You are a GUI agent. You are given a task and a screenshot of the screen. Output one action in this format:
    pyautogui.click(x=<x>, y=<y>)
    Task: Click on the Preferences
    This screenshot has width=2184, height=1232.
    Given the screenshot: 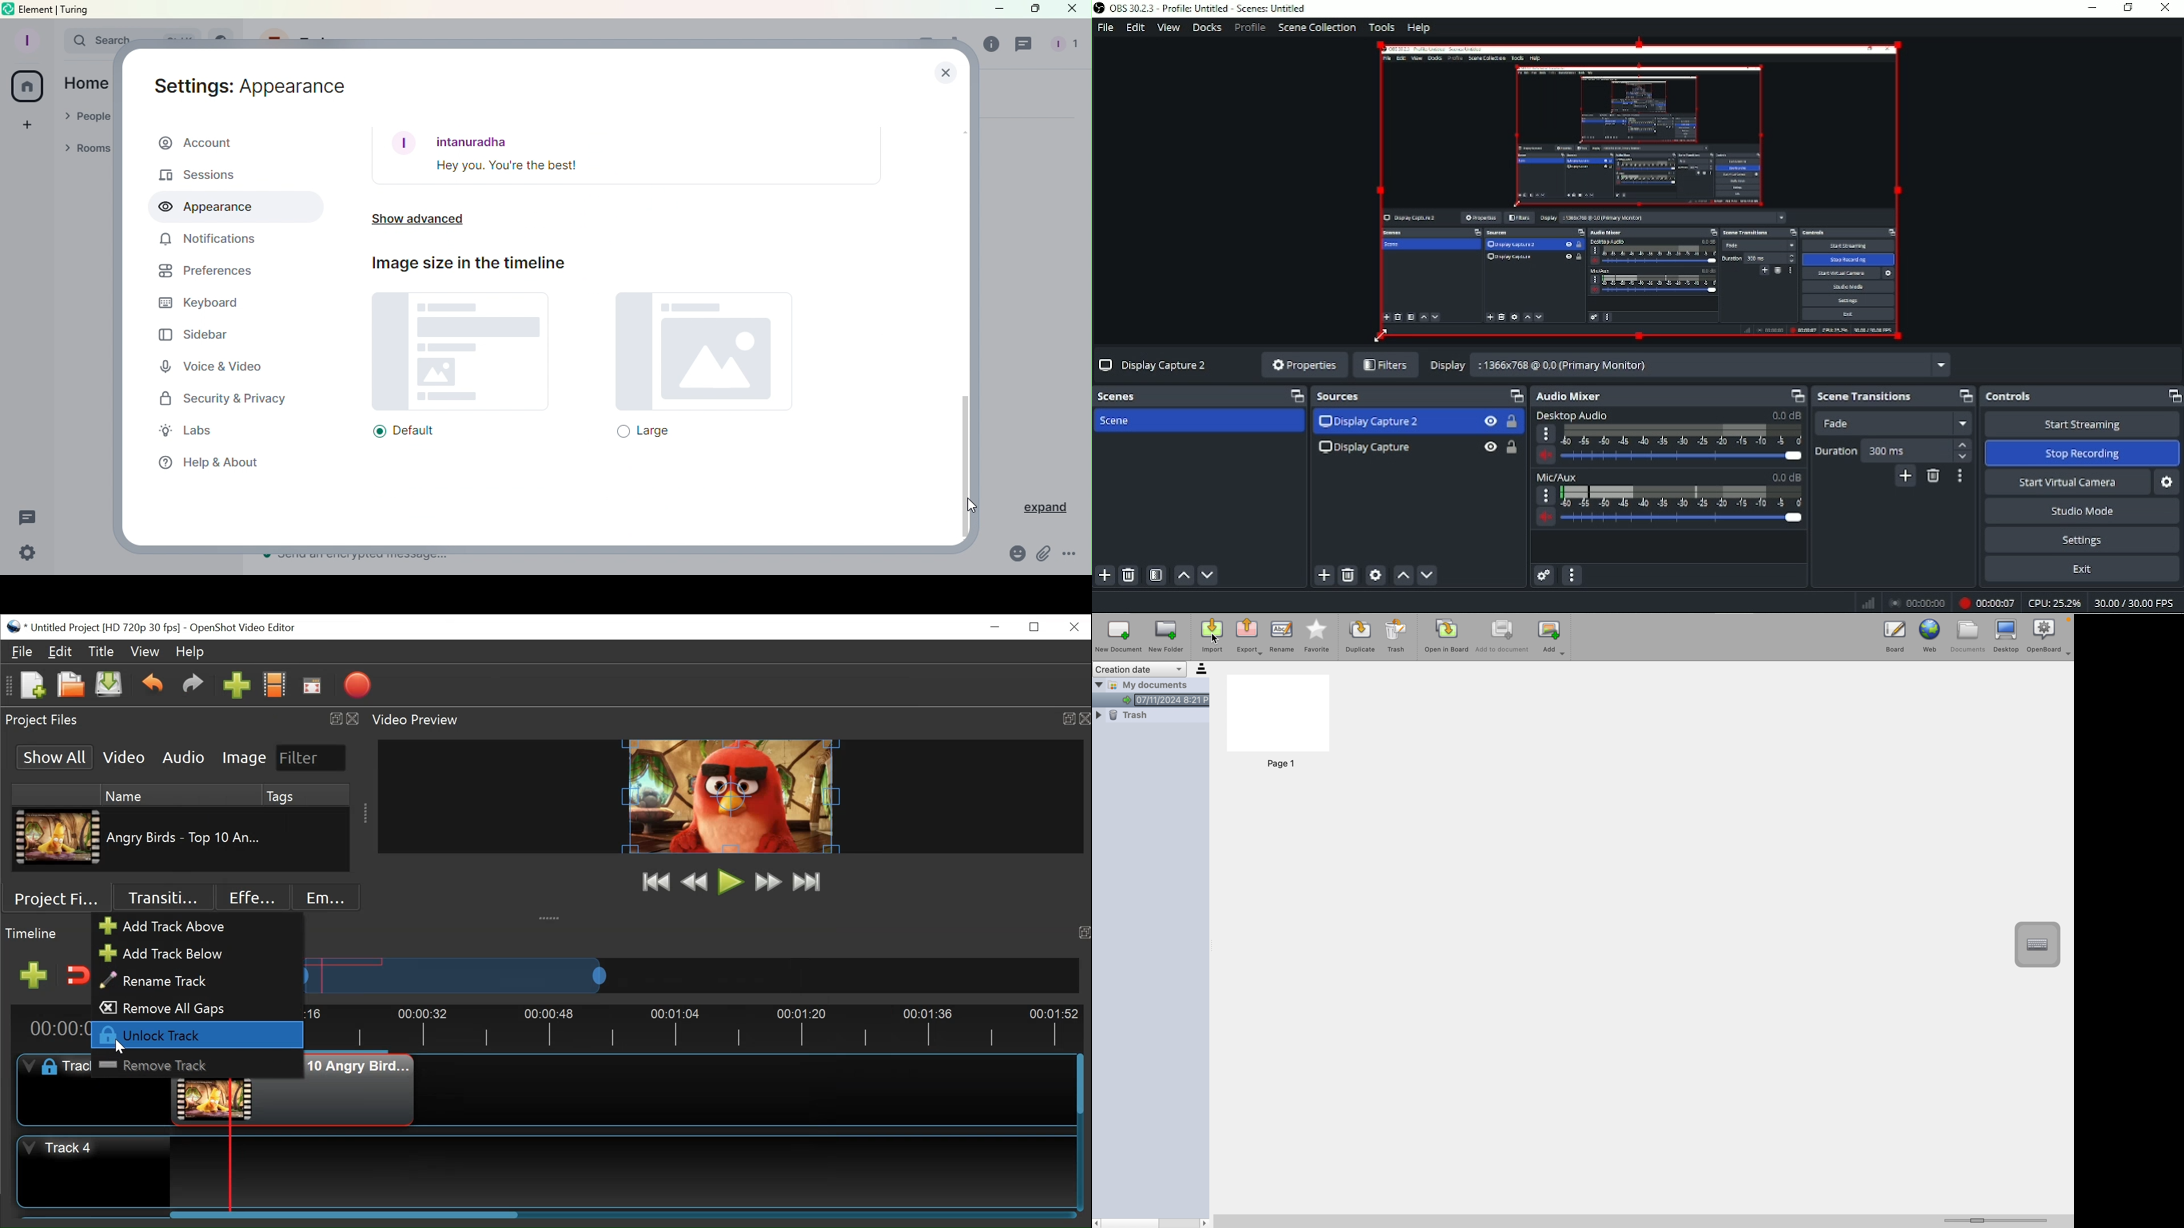 What is the action you would take?
    pyautogui.click(x=205, y=273)
    